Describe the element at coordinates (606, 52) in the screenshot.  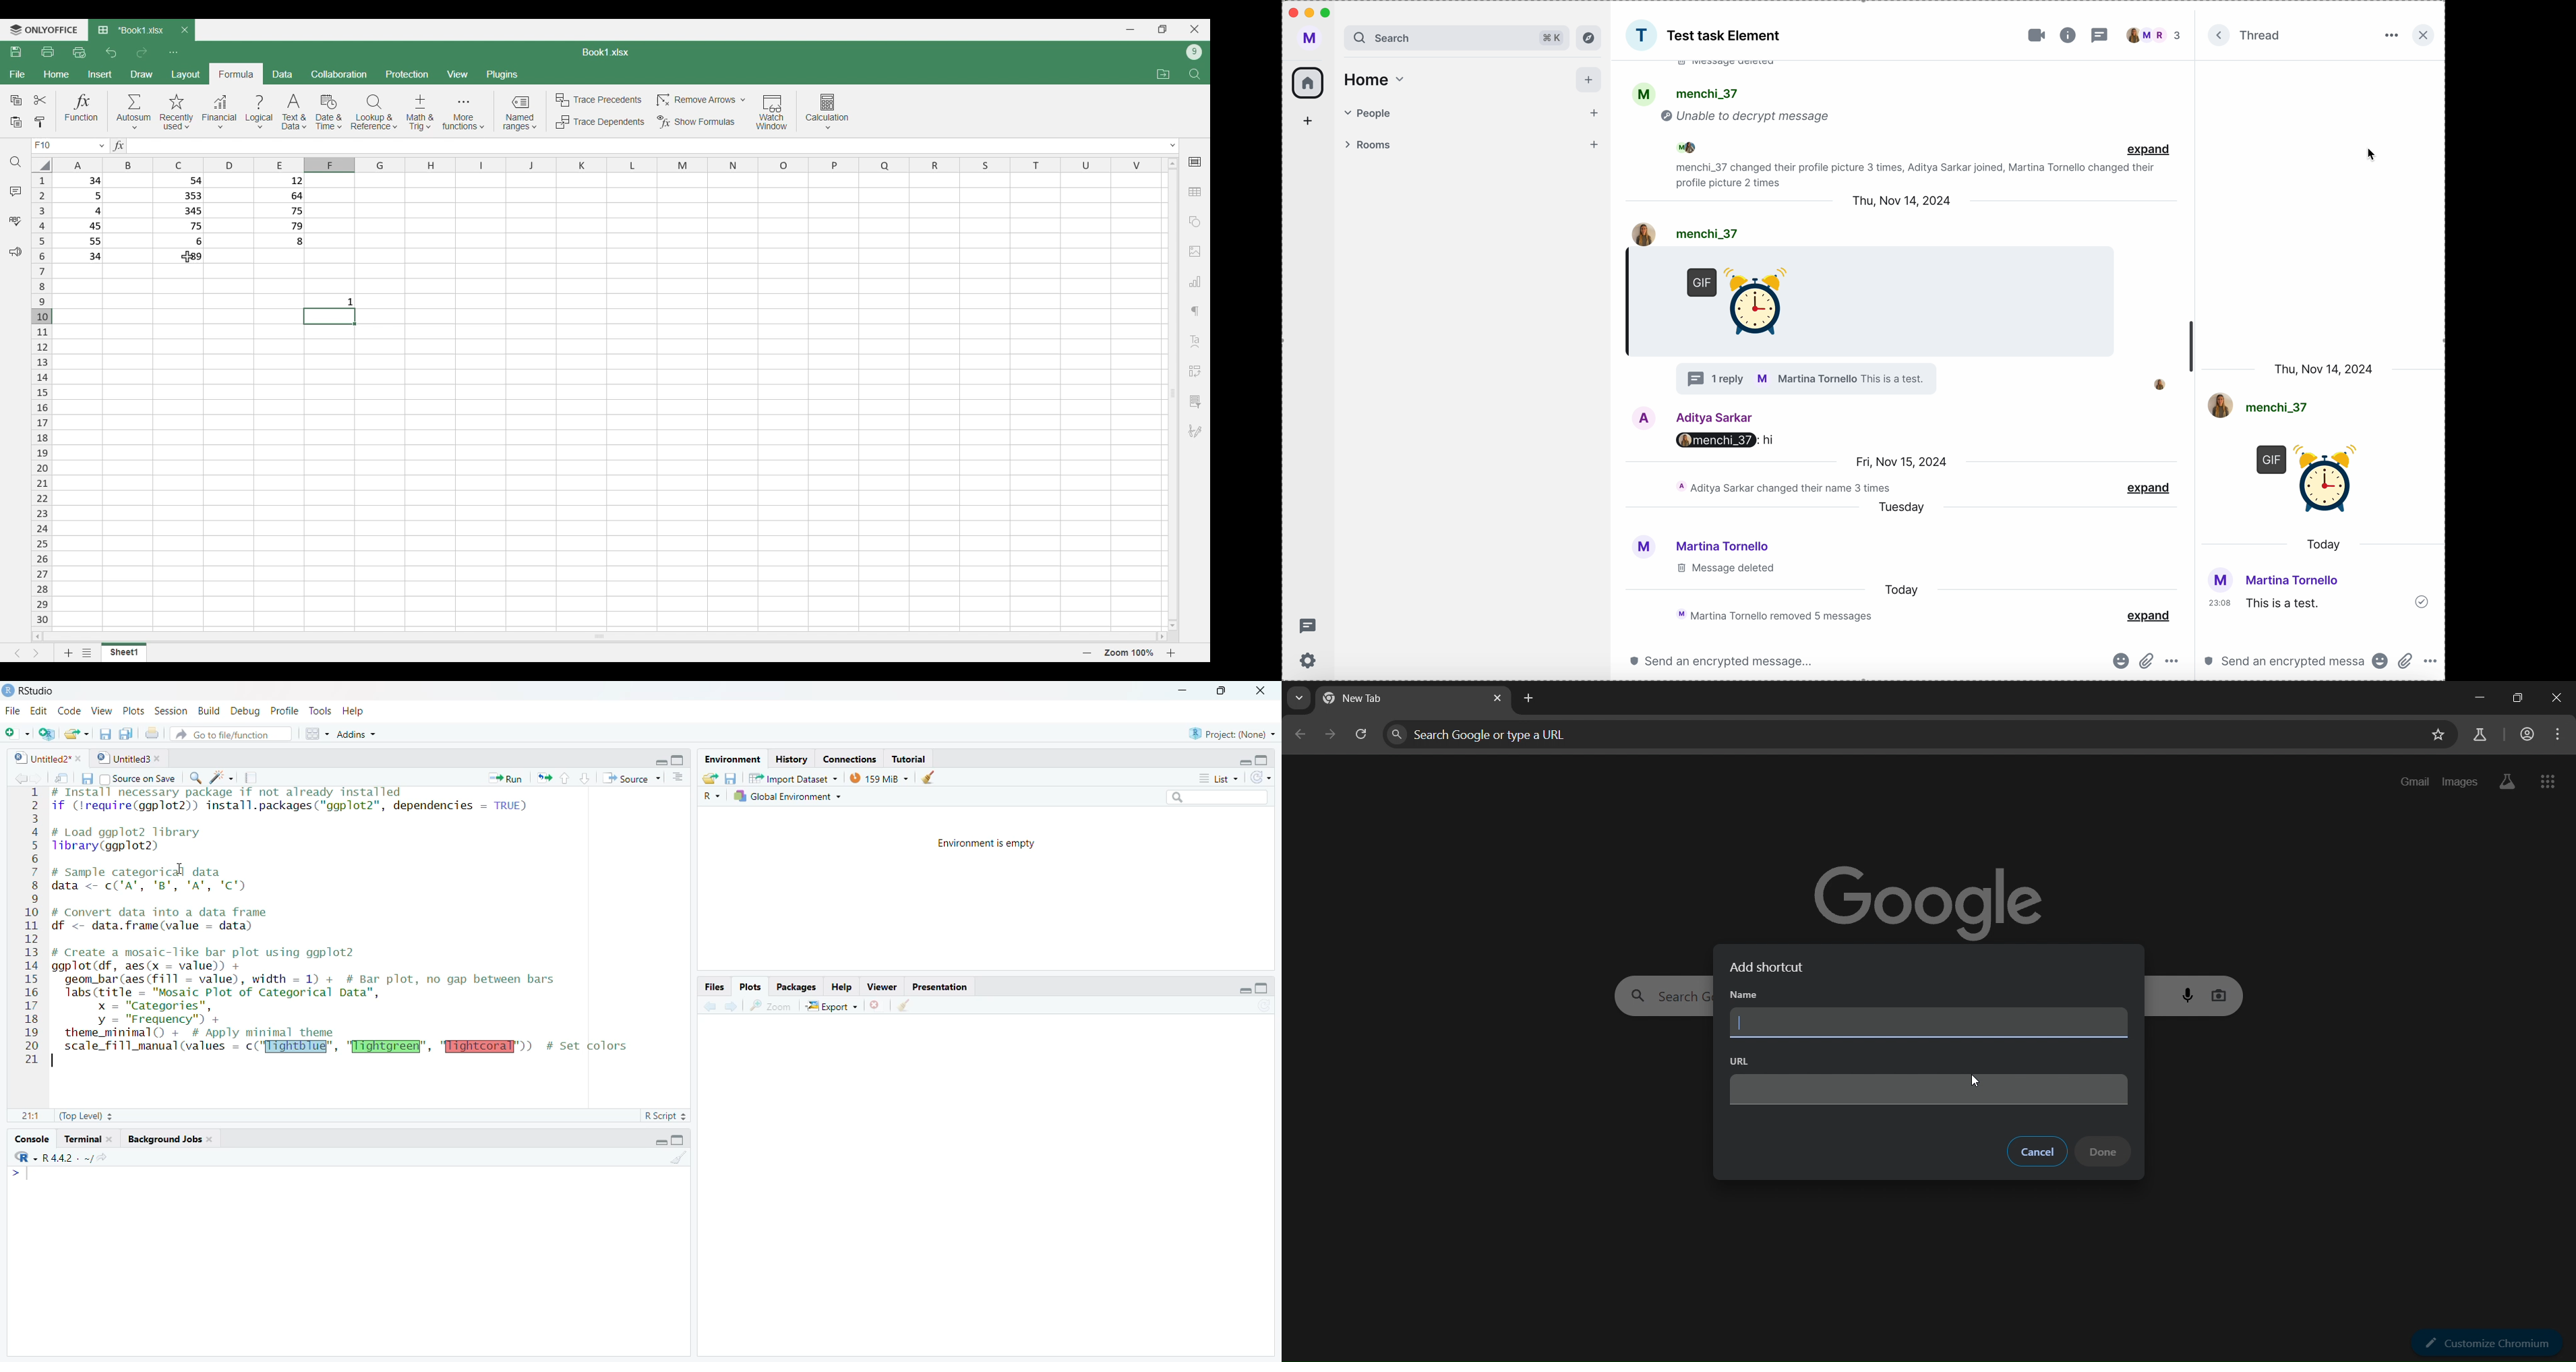
I see `Sheet name` at that location.